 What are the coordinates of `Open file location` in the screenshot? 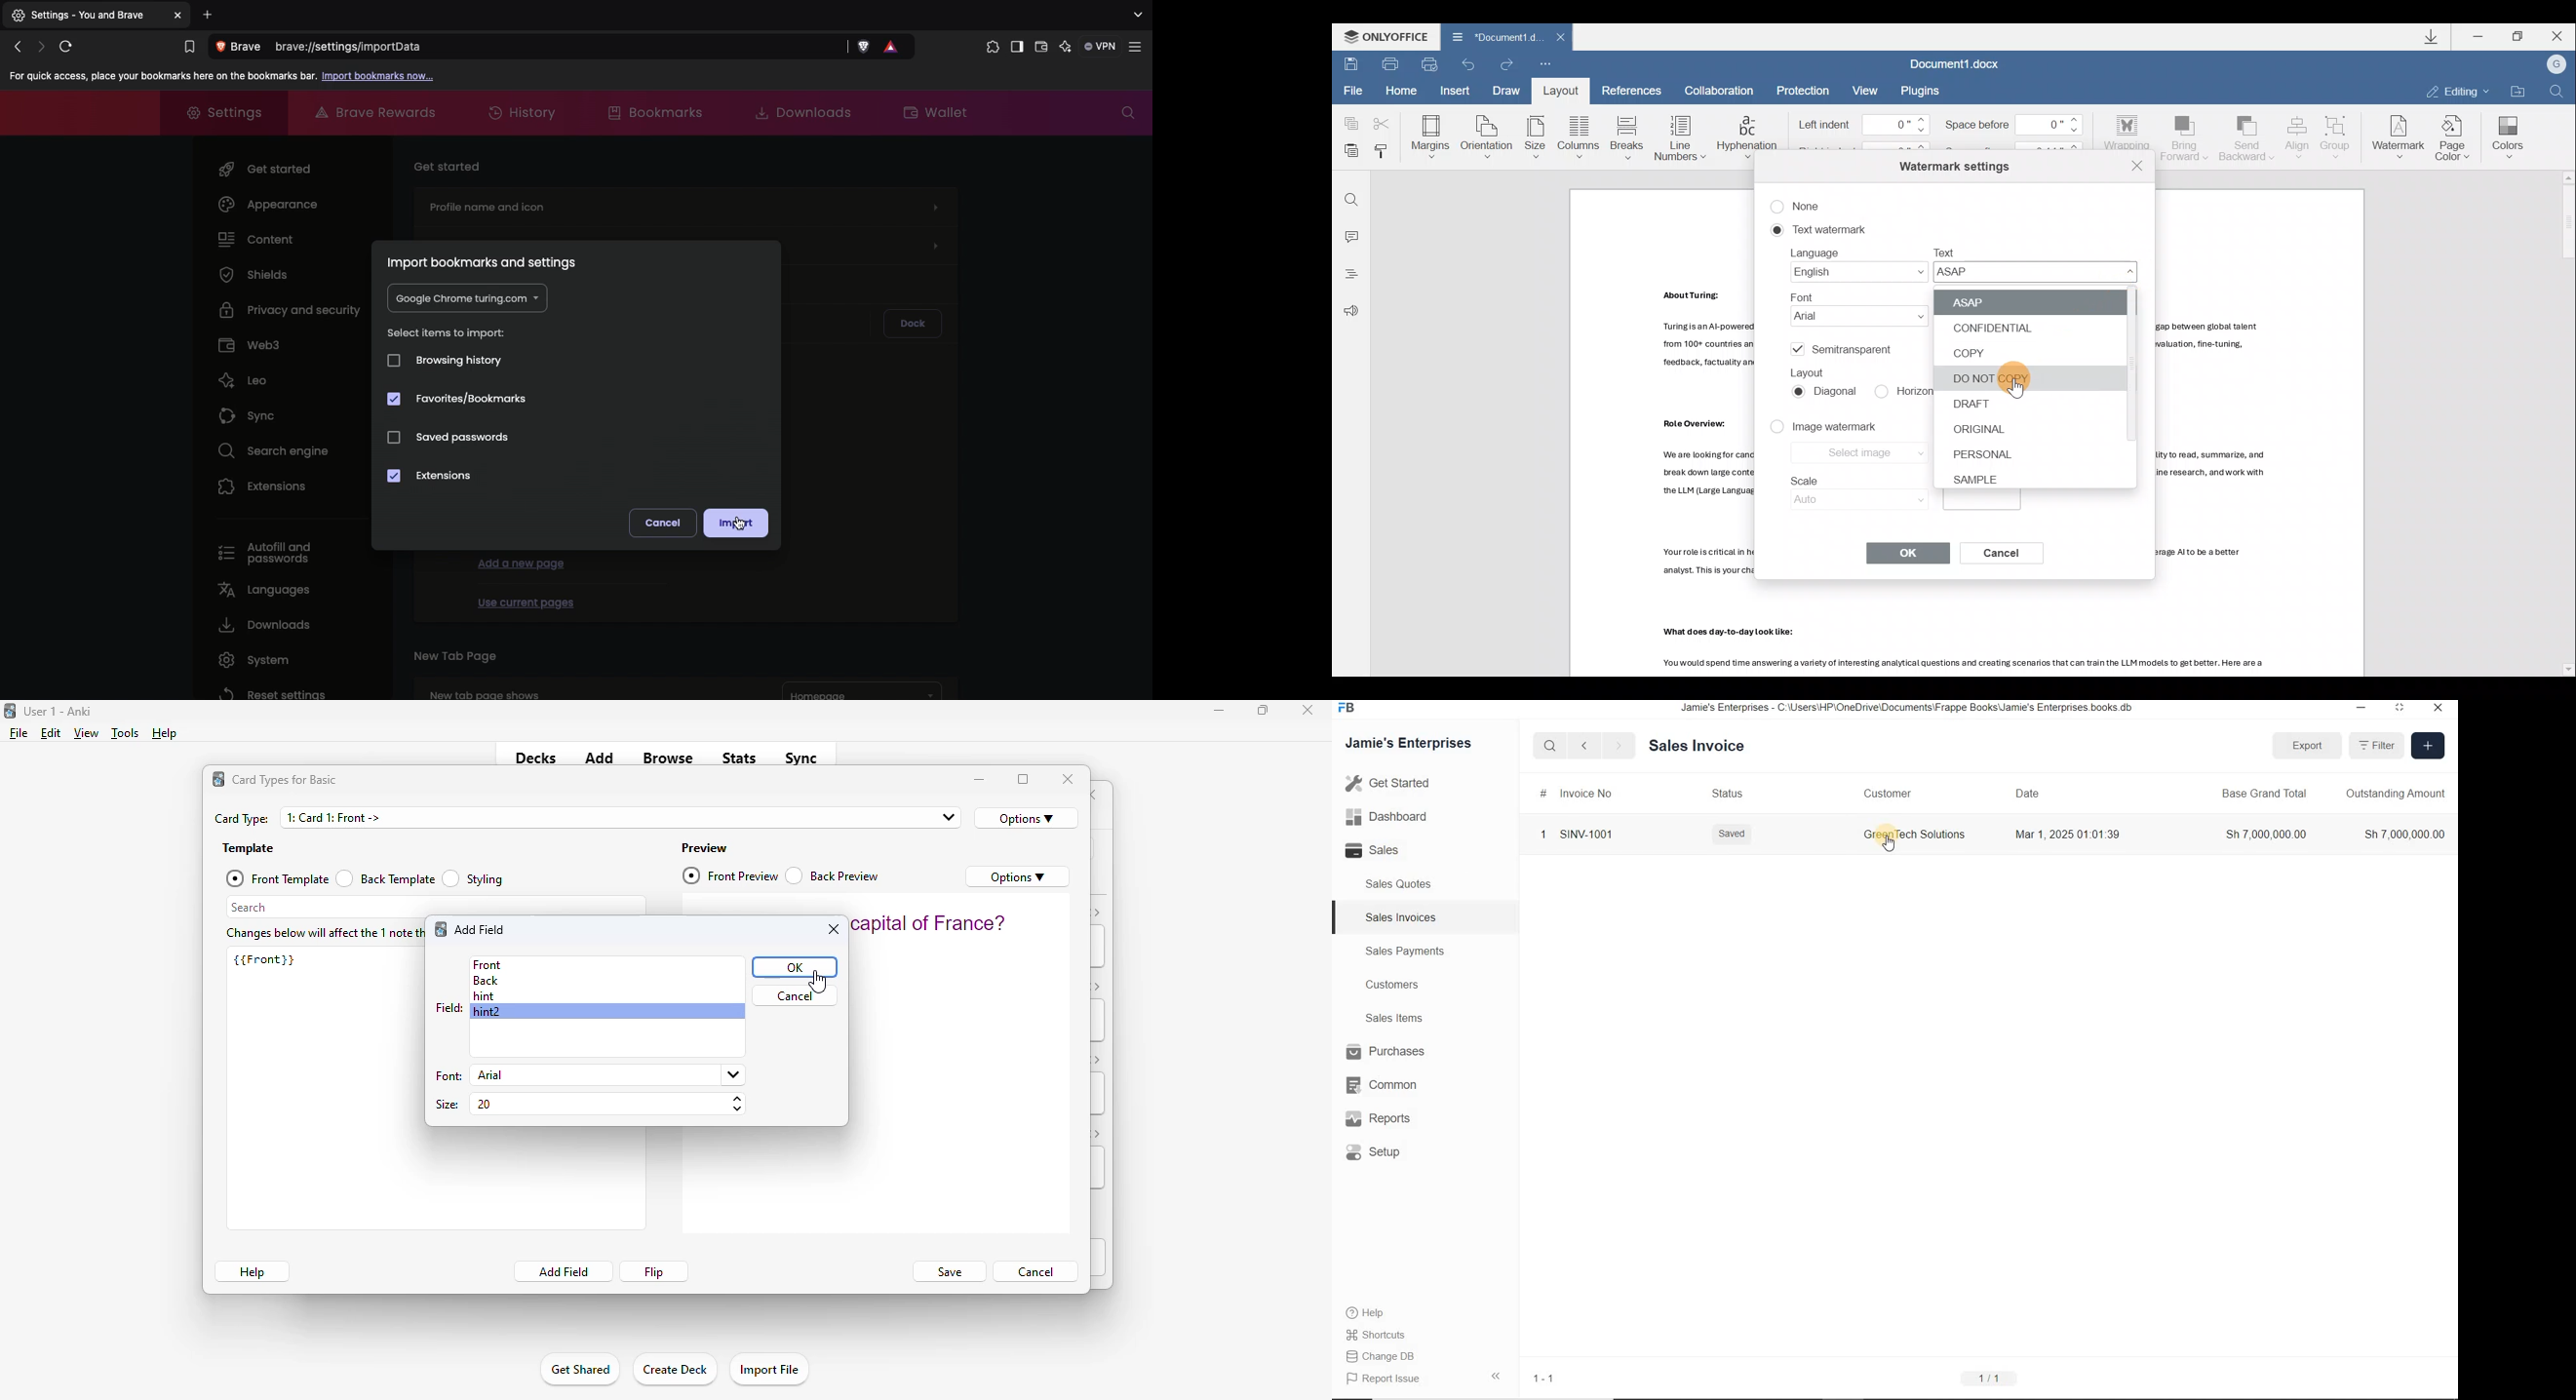 It's located at (2516, 88).